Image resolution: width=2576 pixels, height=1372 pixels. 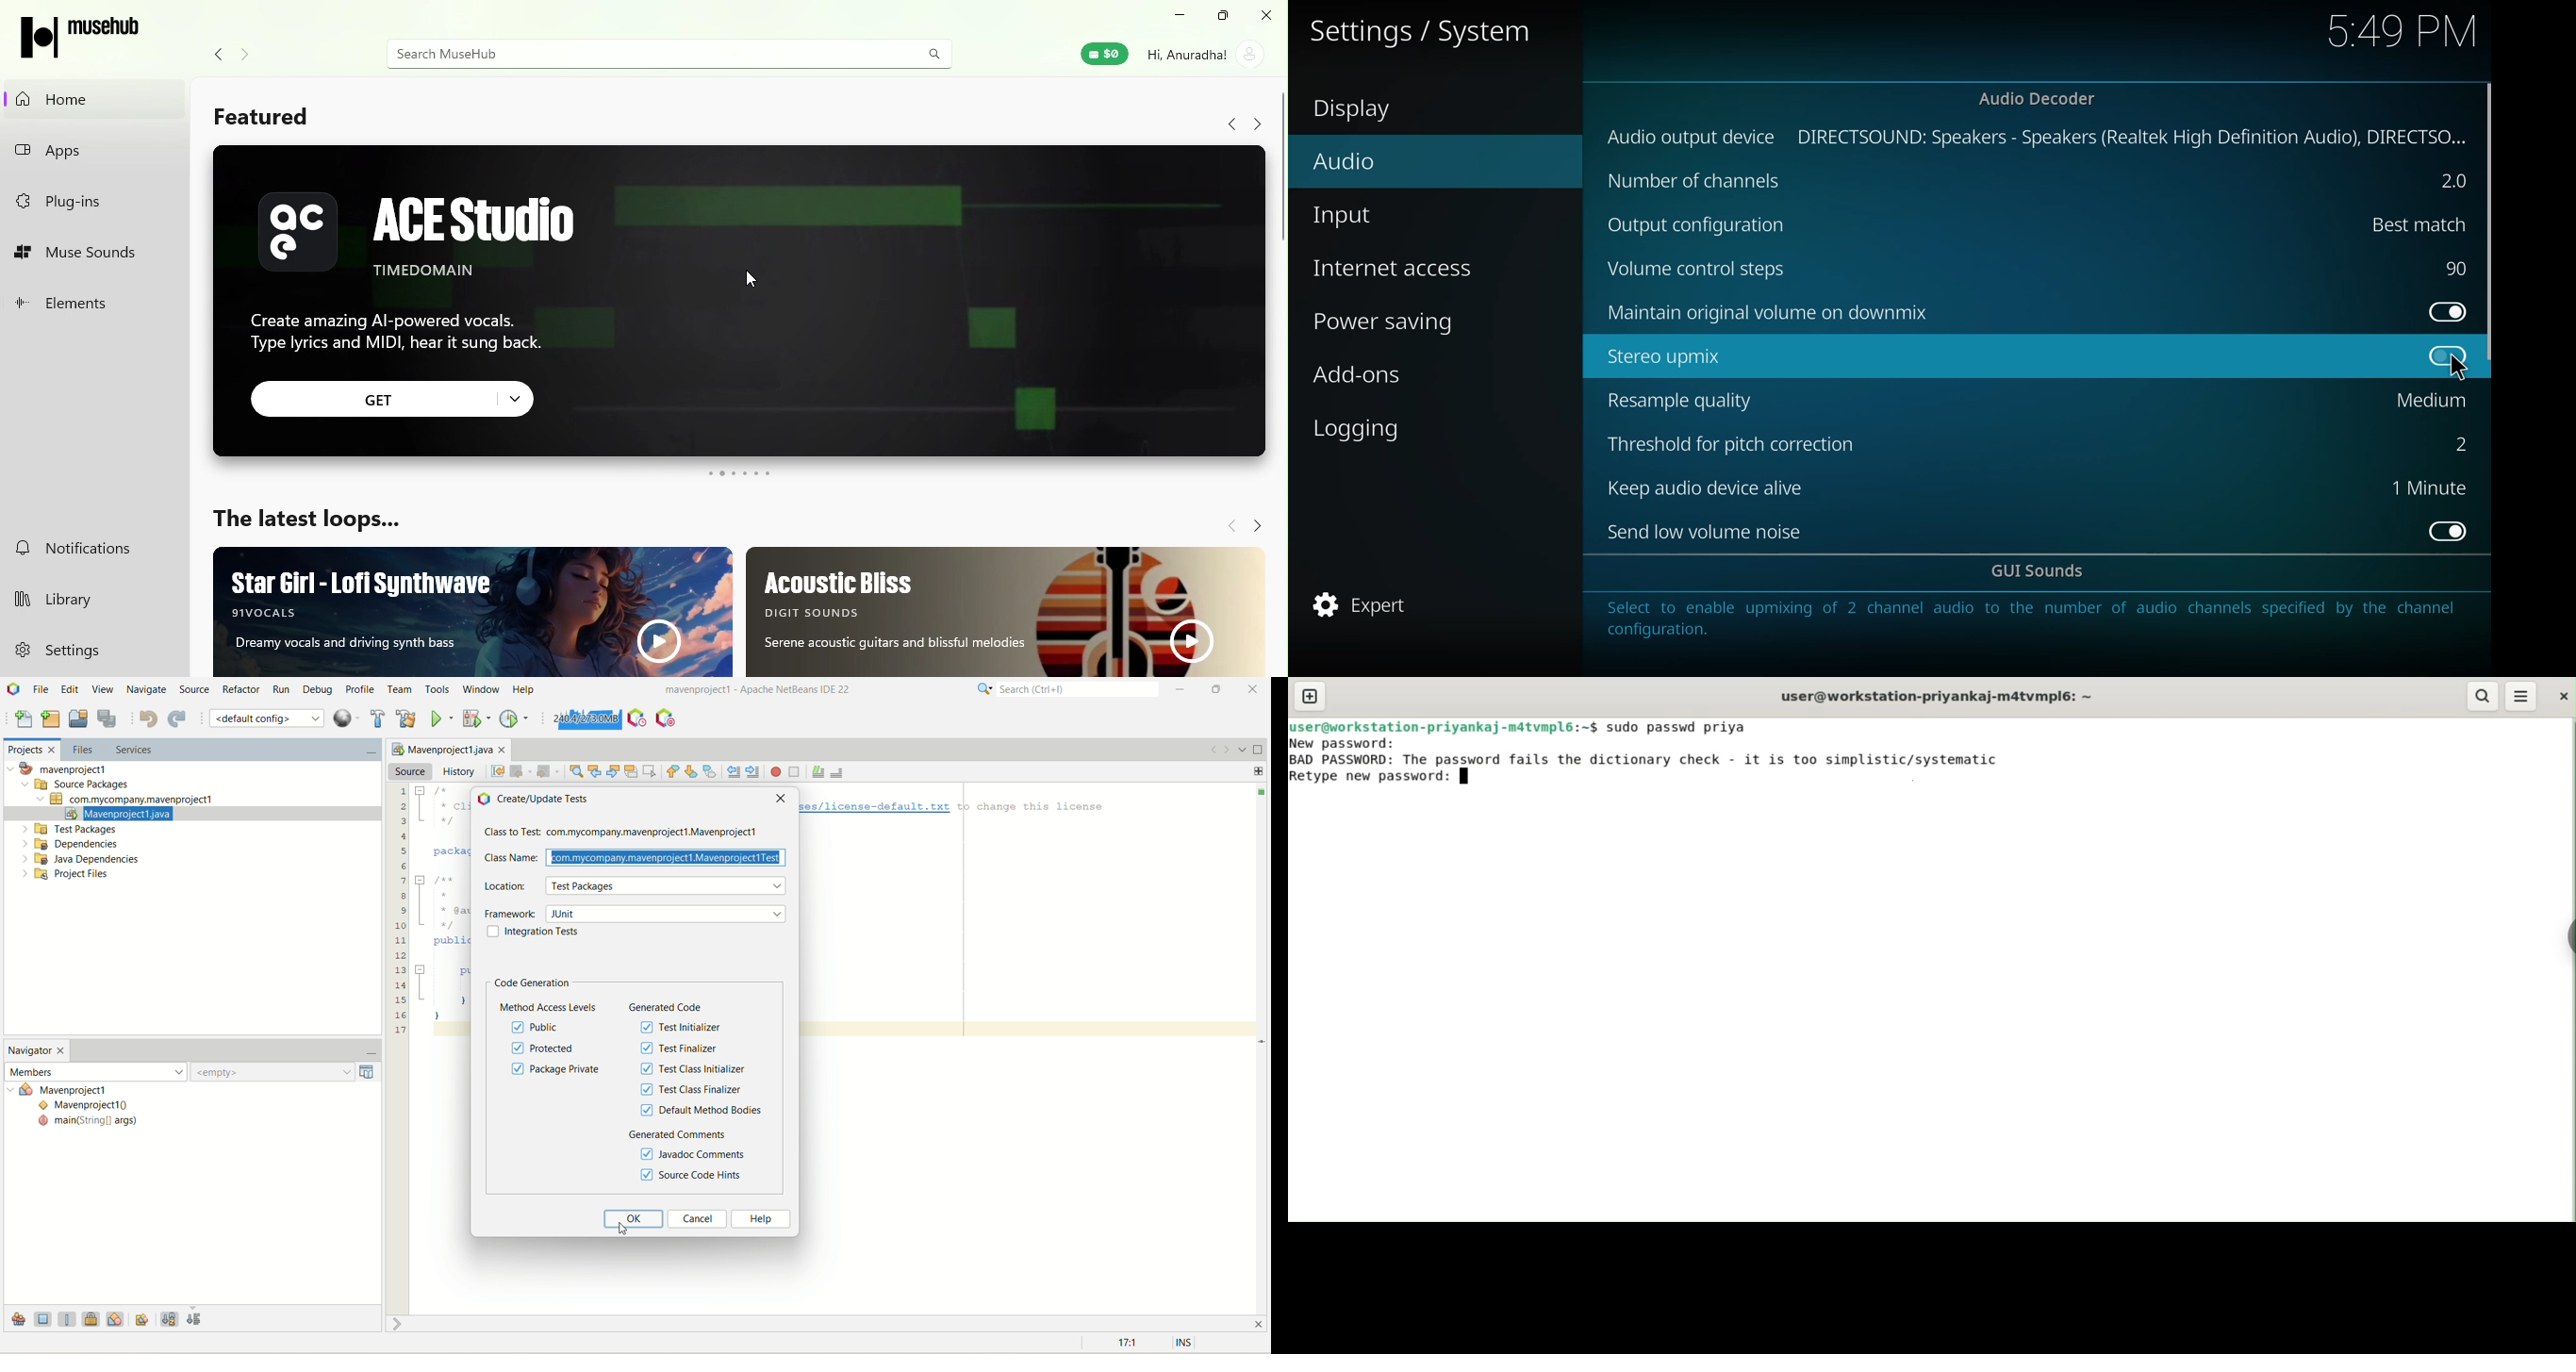 I want to click on directsound, so click(x=2132, y=134).